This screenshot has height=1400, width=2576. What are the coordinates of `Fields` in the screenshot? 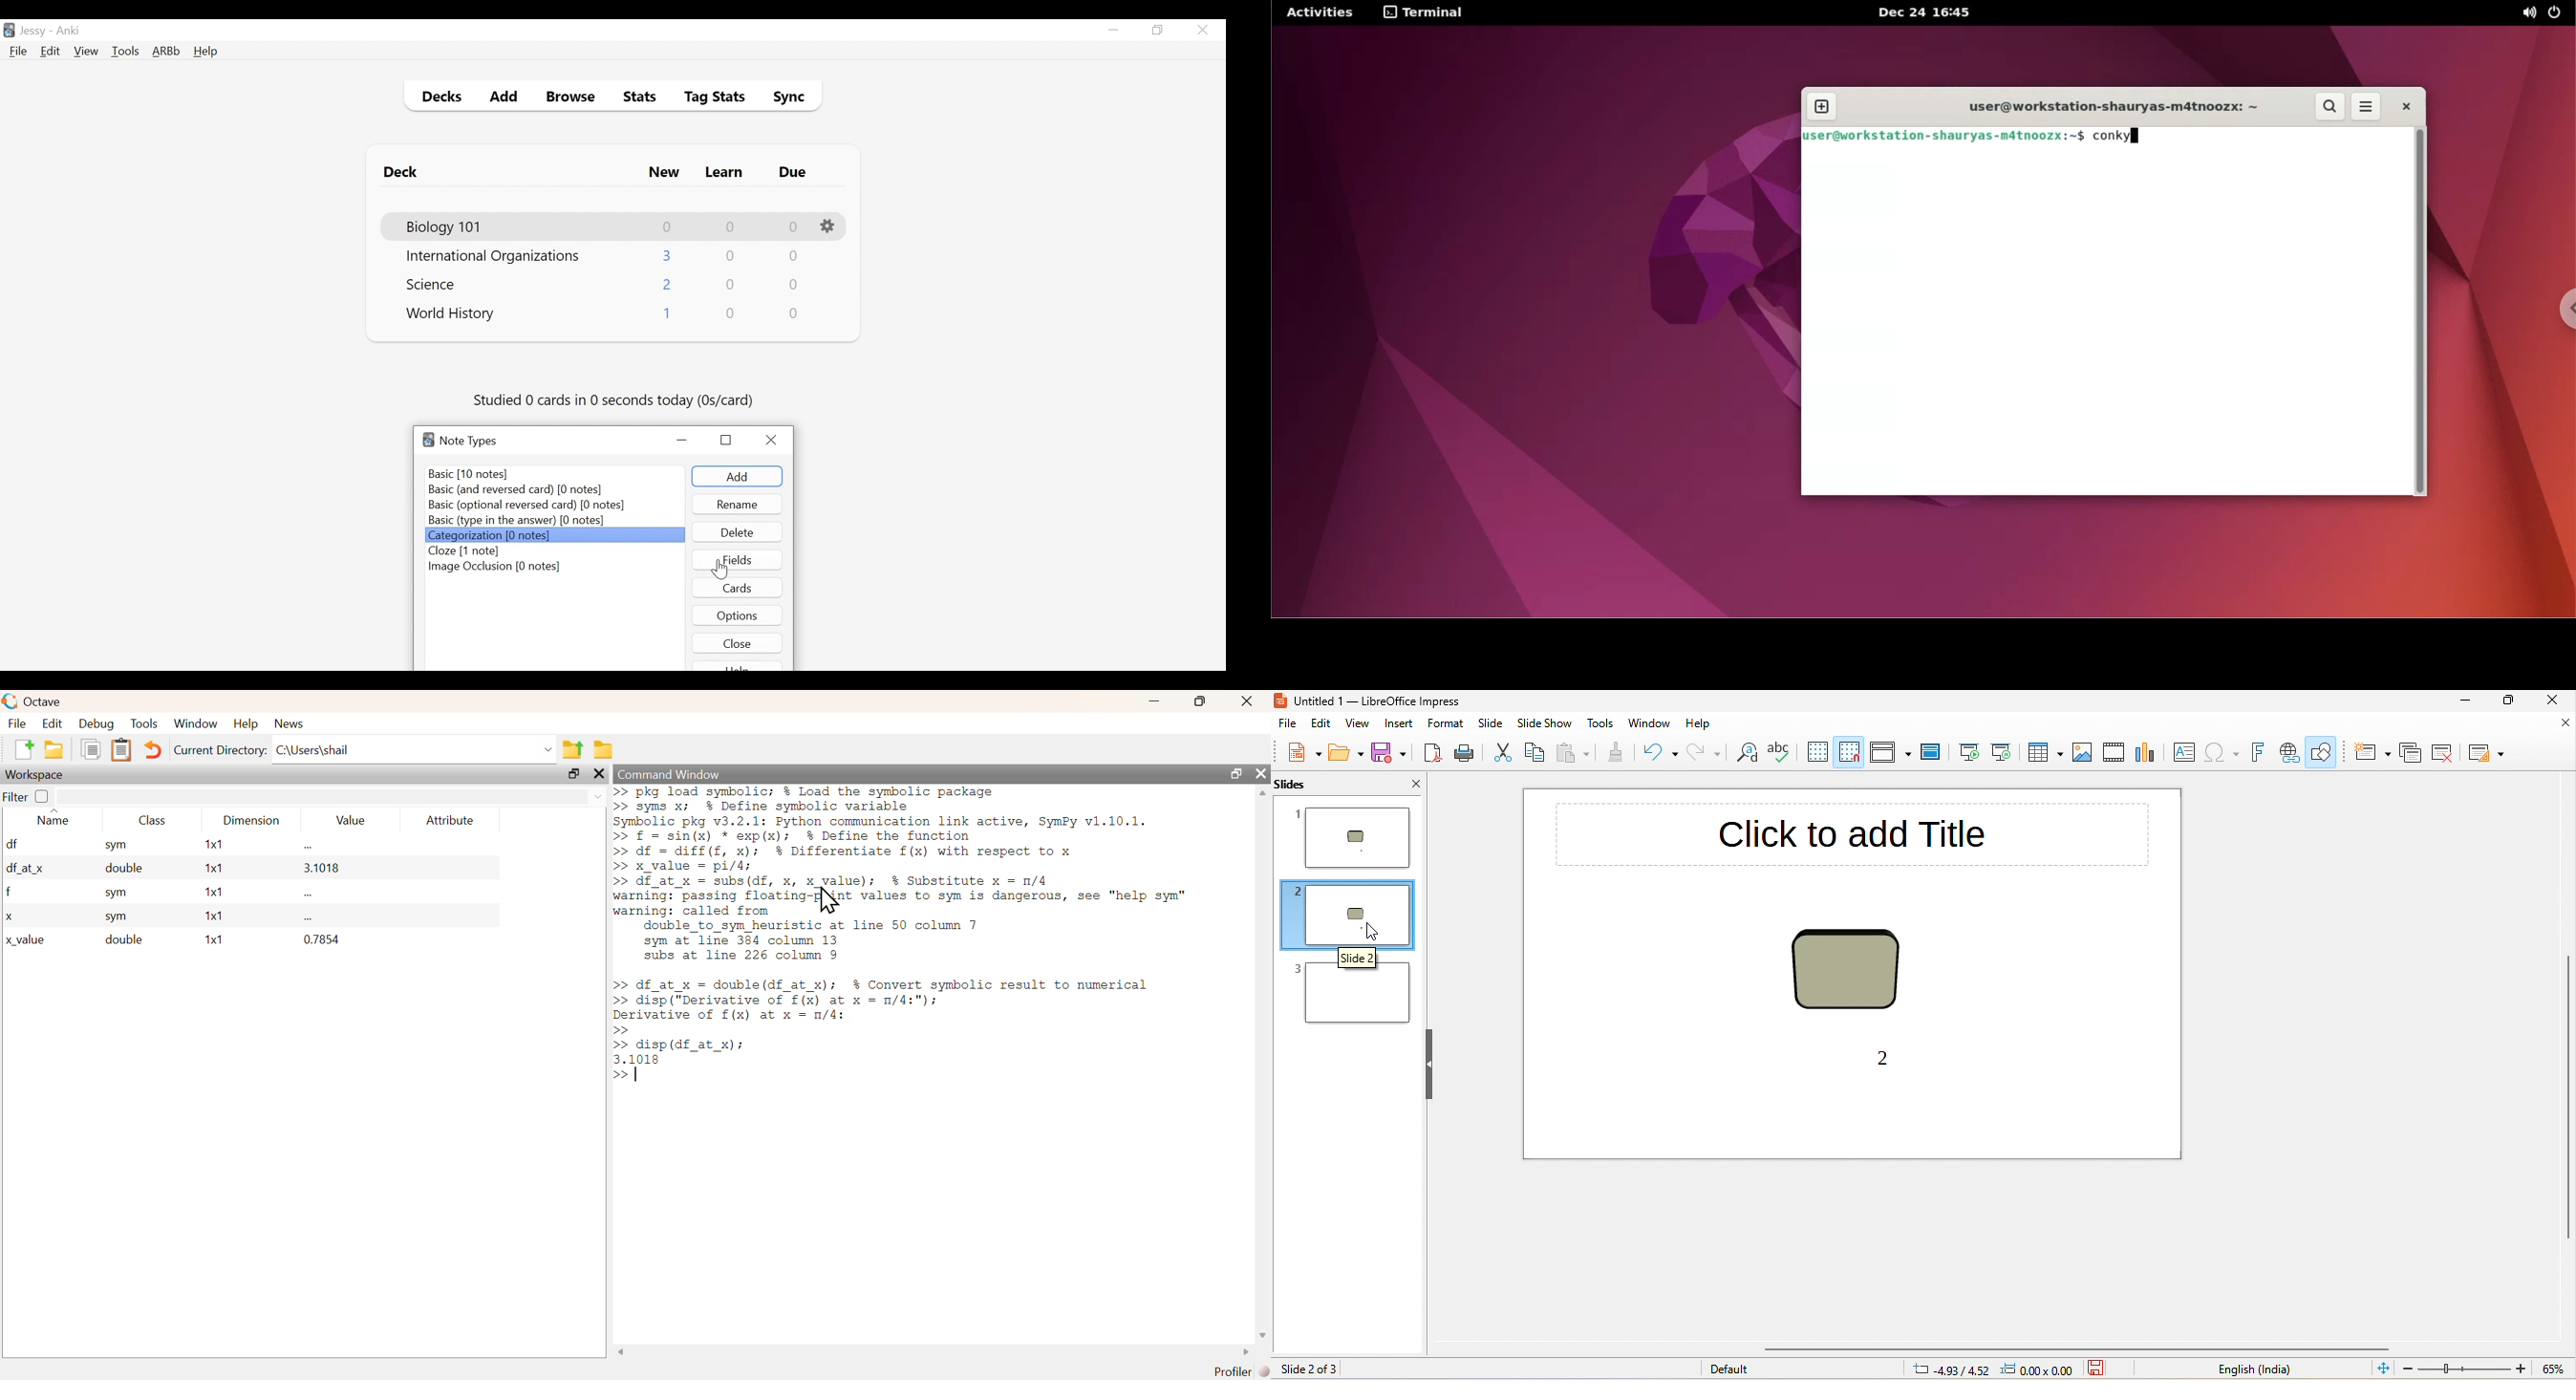 It's located at (738, 559).